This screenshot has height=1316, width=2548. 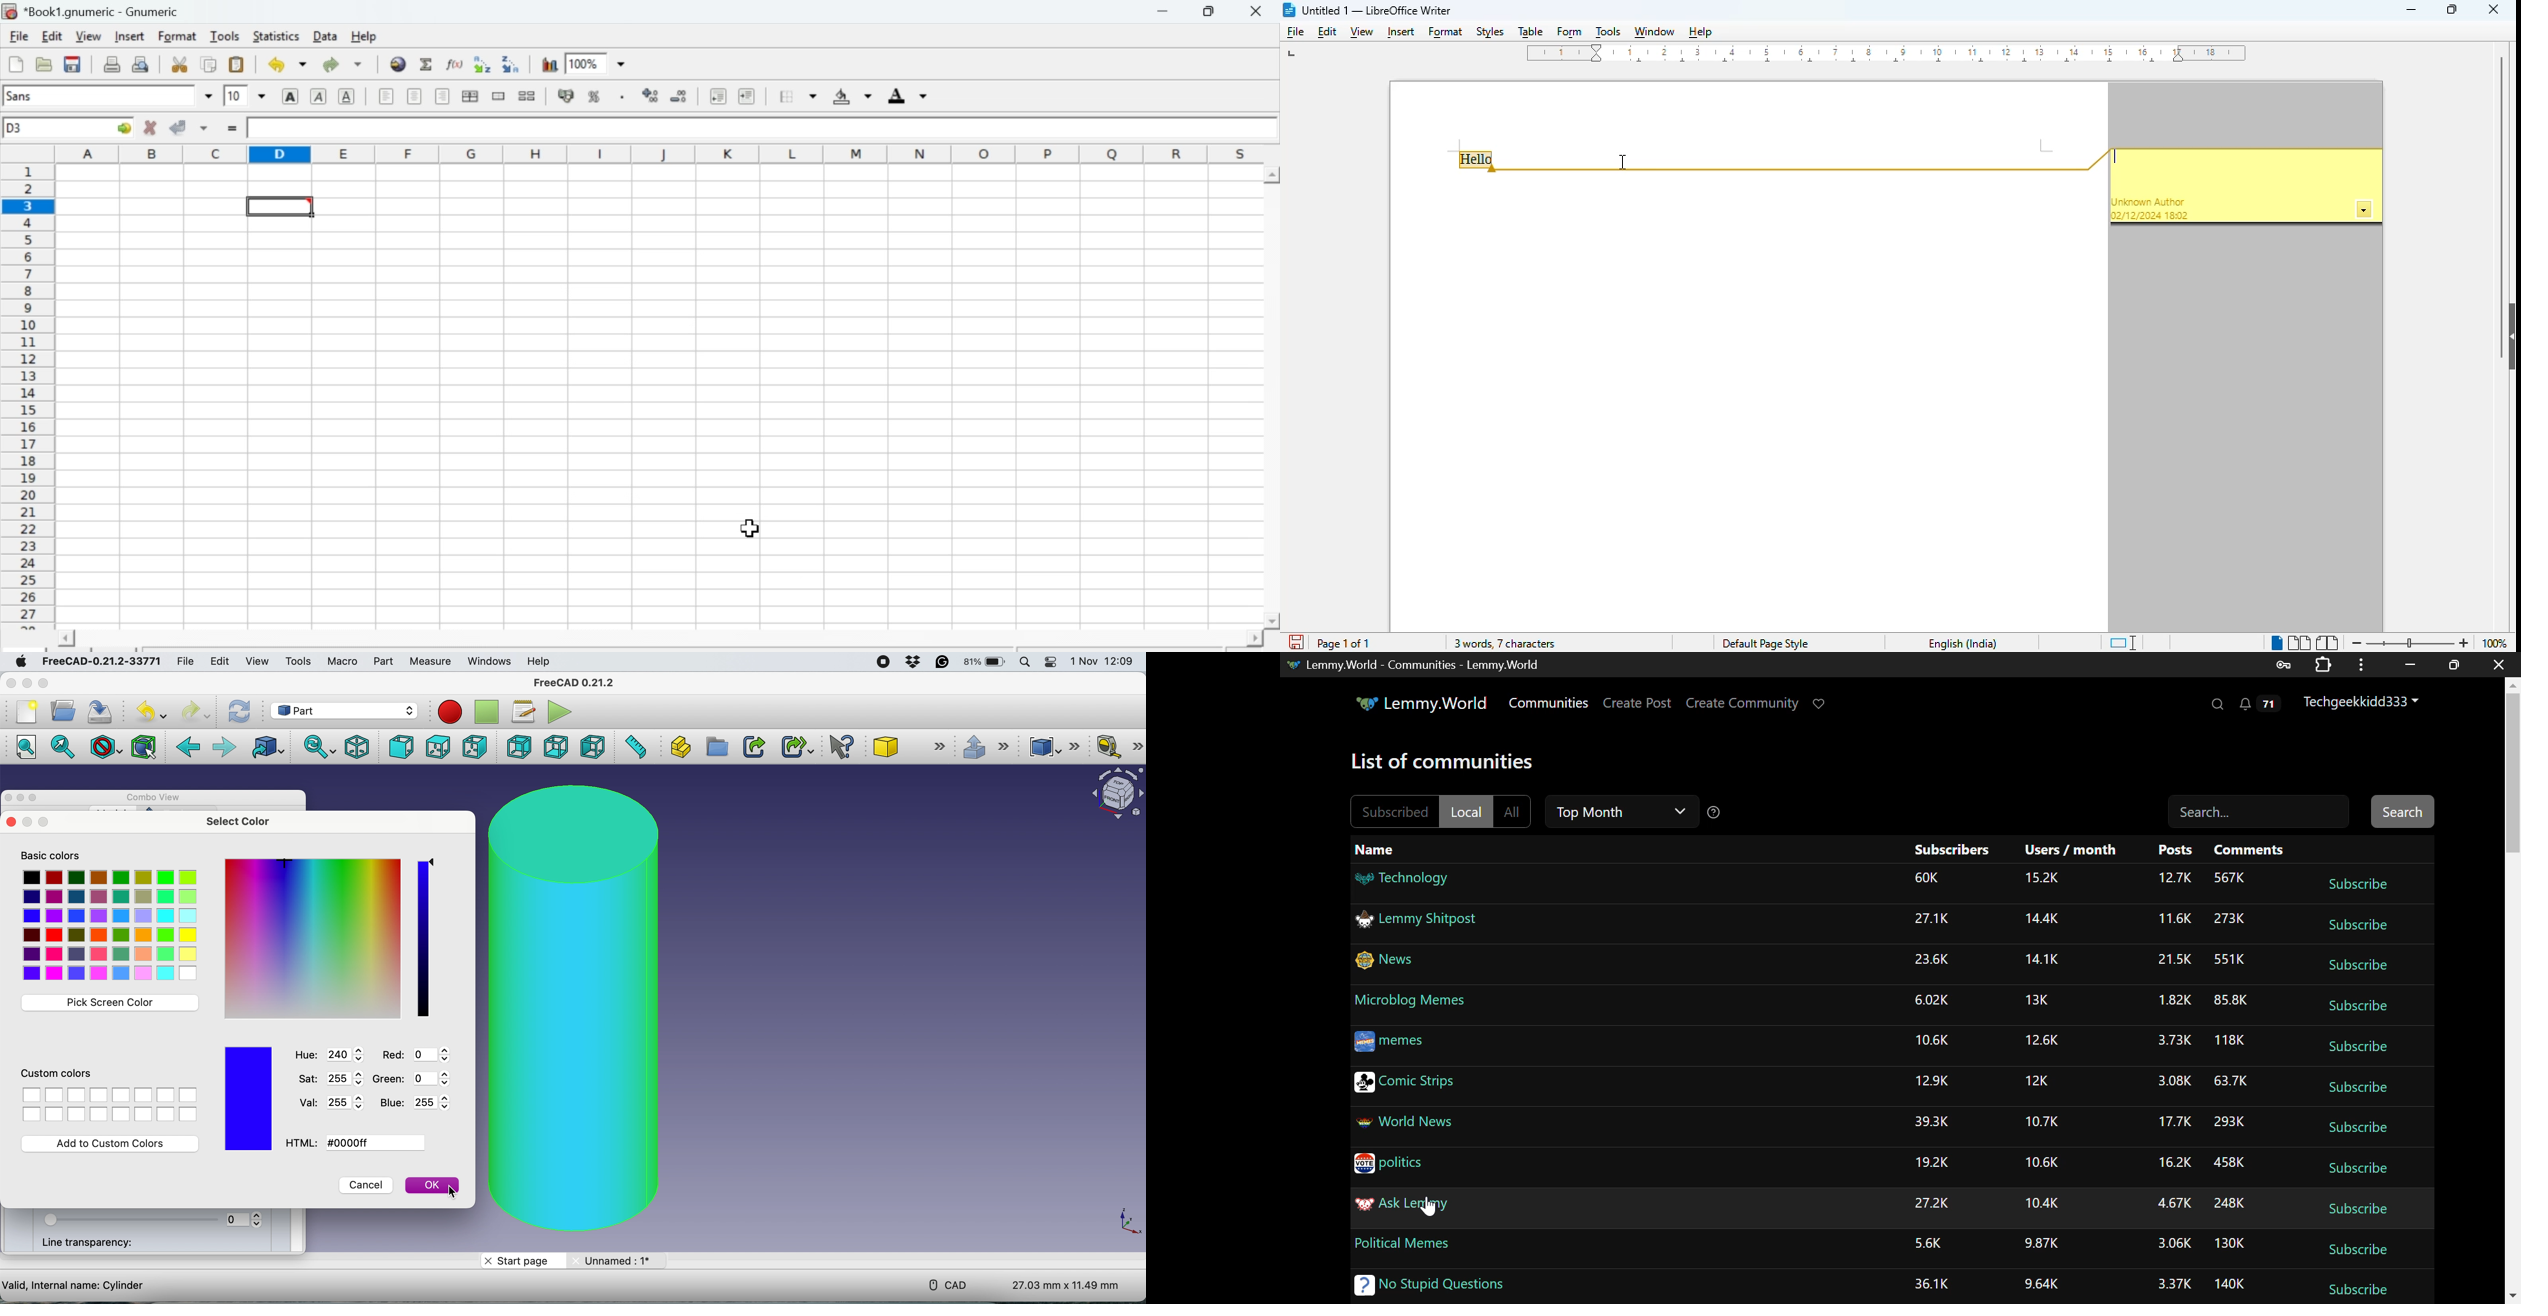 What do you see at coordinates (2358, 1252) in the screenshot?
I see `Subscribe` at bounding box center [2358, 1252].